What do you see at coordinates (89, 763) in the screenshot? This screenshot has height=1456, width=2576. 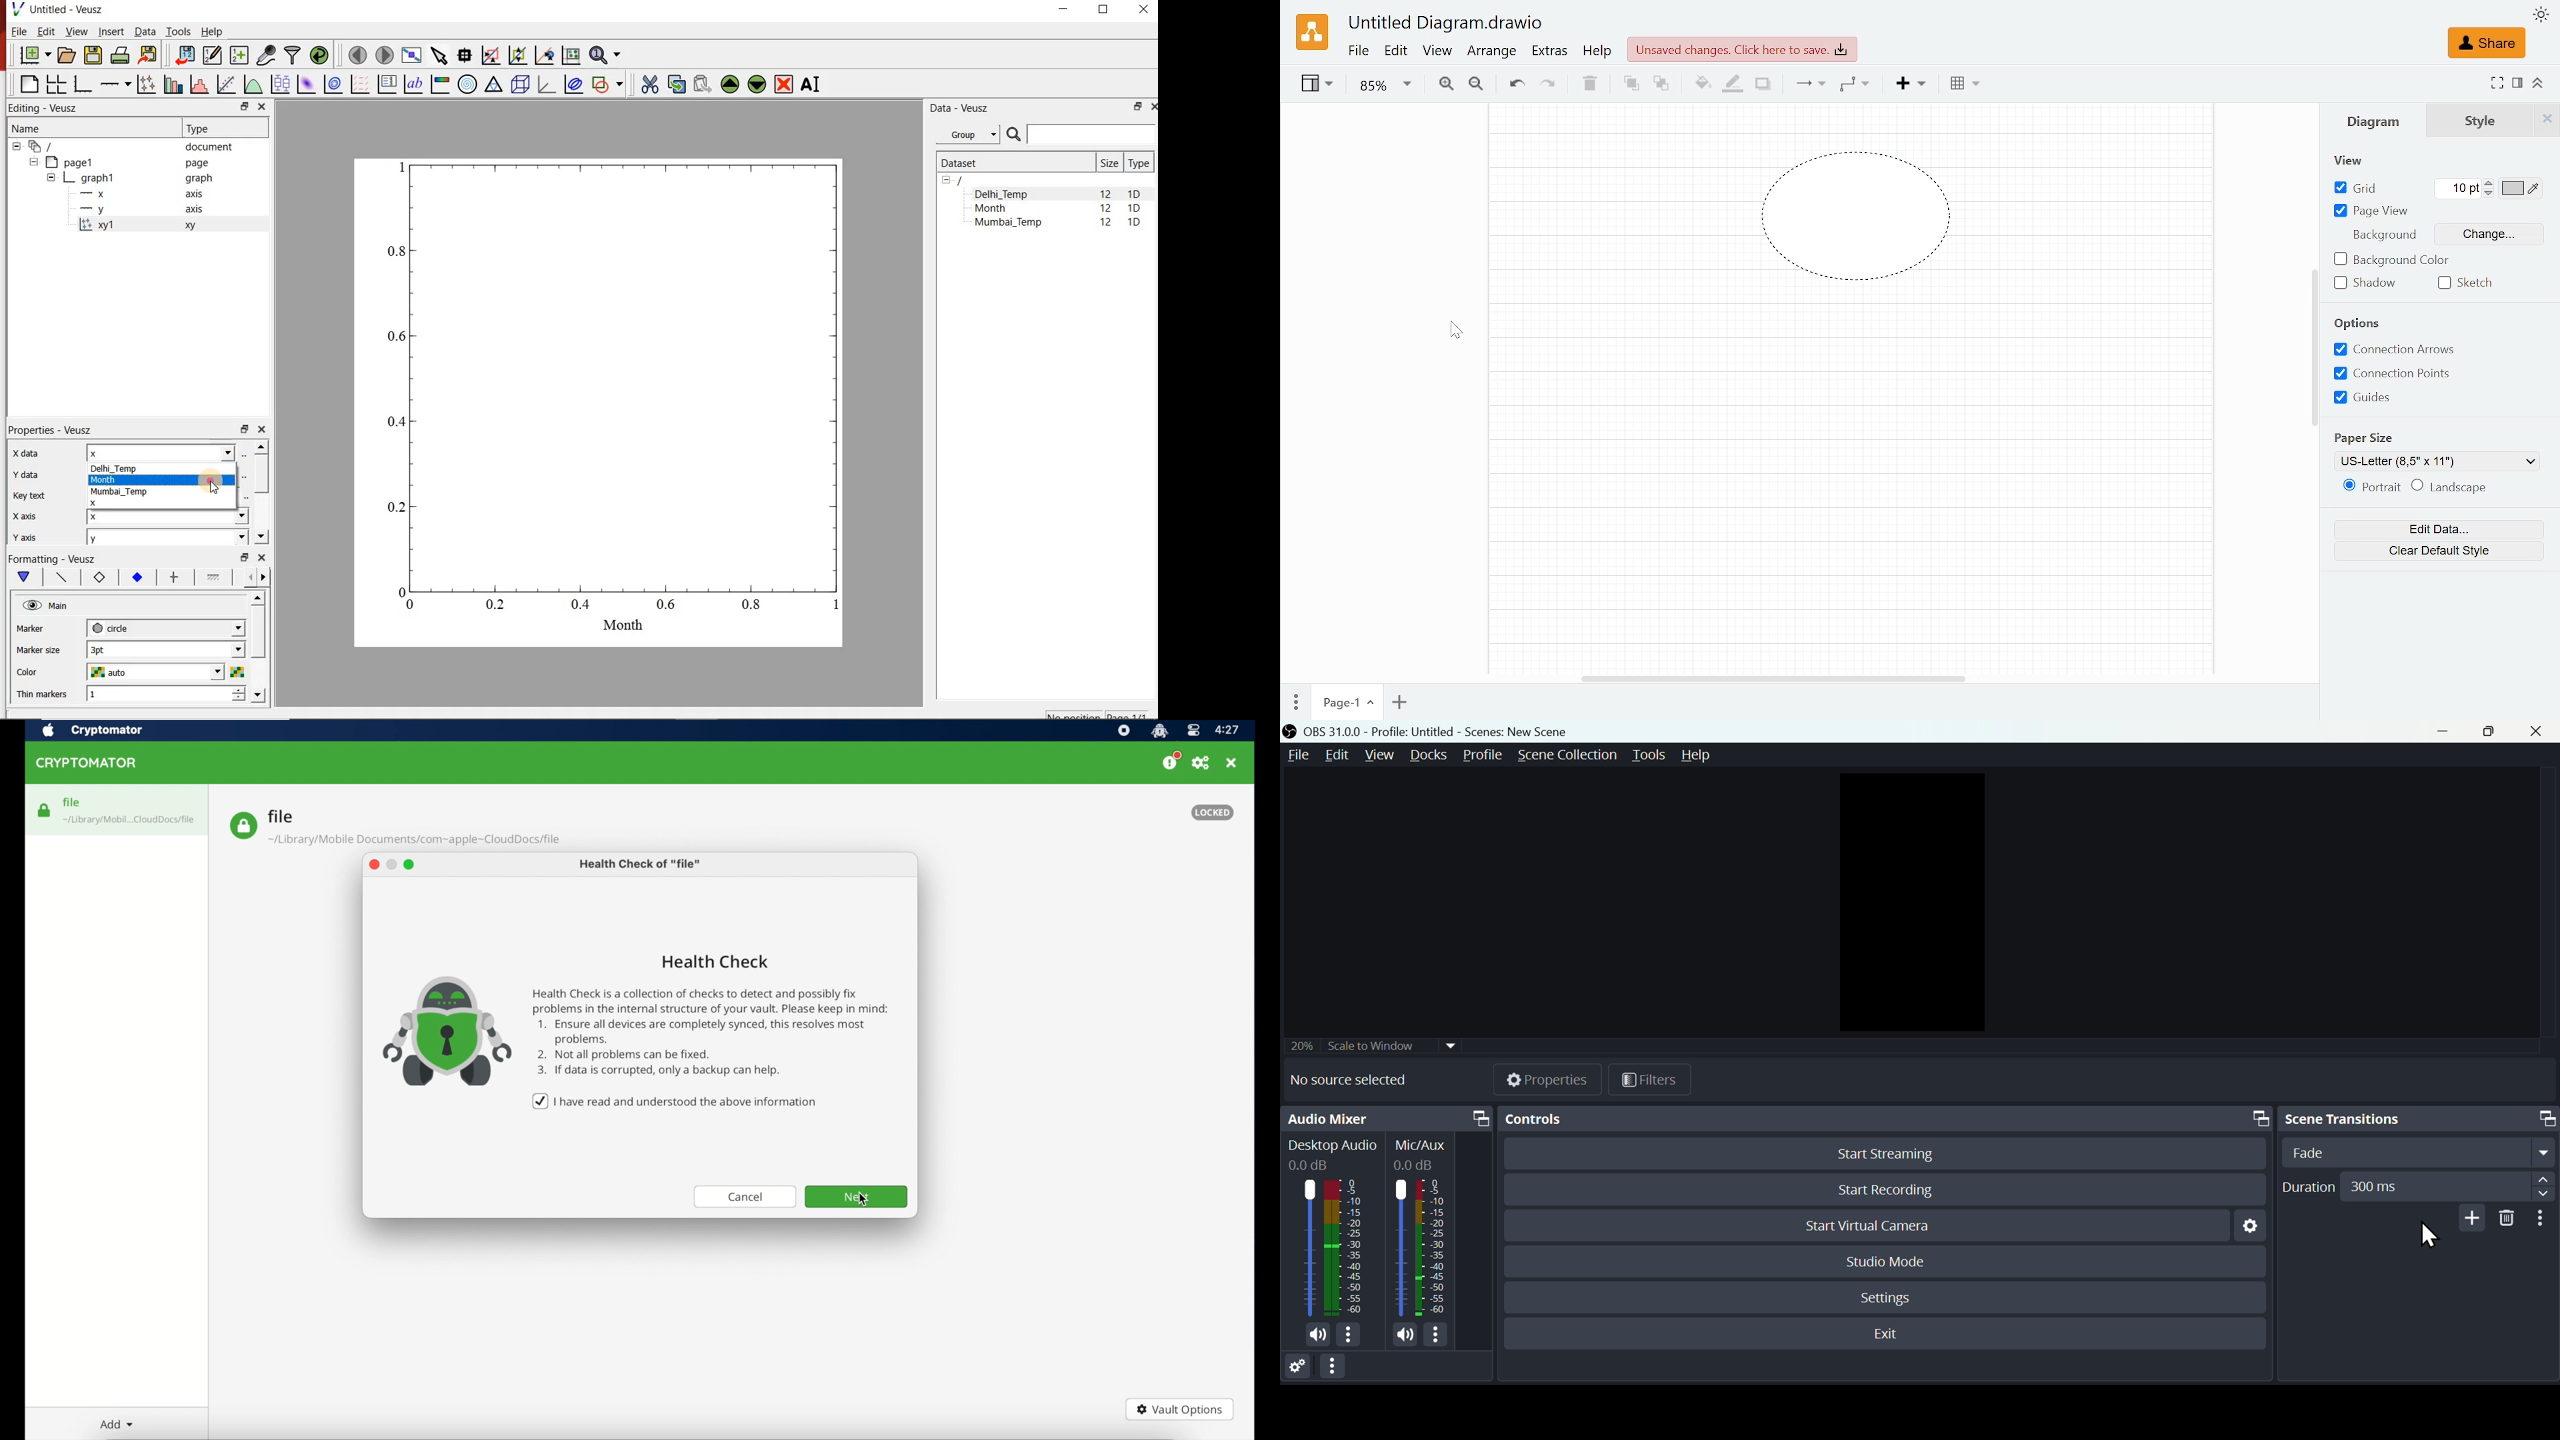 I see `cryptomator` at bounding box center [89, 763].